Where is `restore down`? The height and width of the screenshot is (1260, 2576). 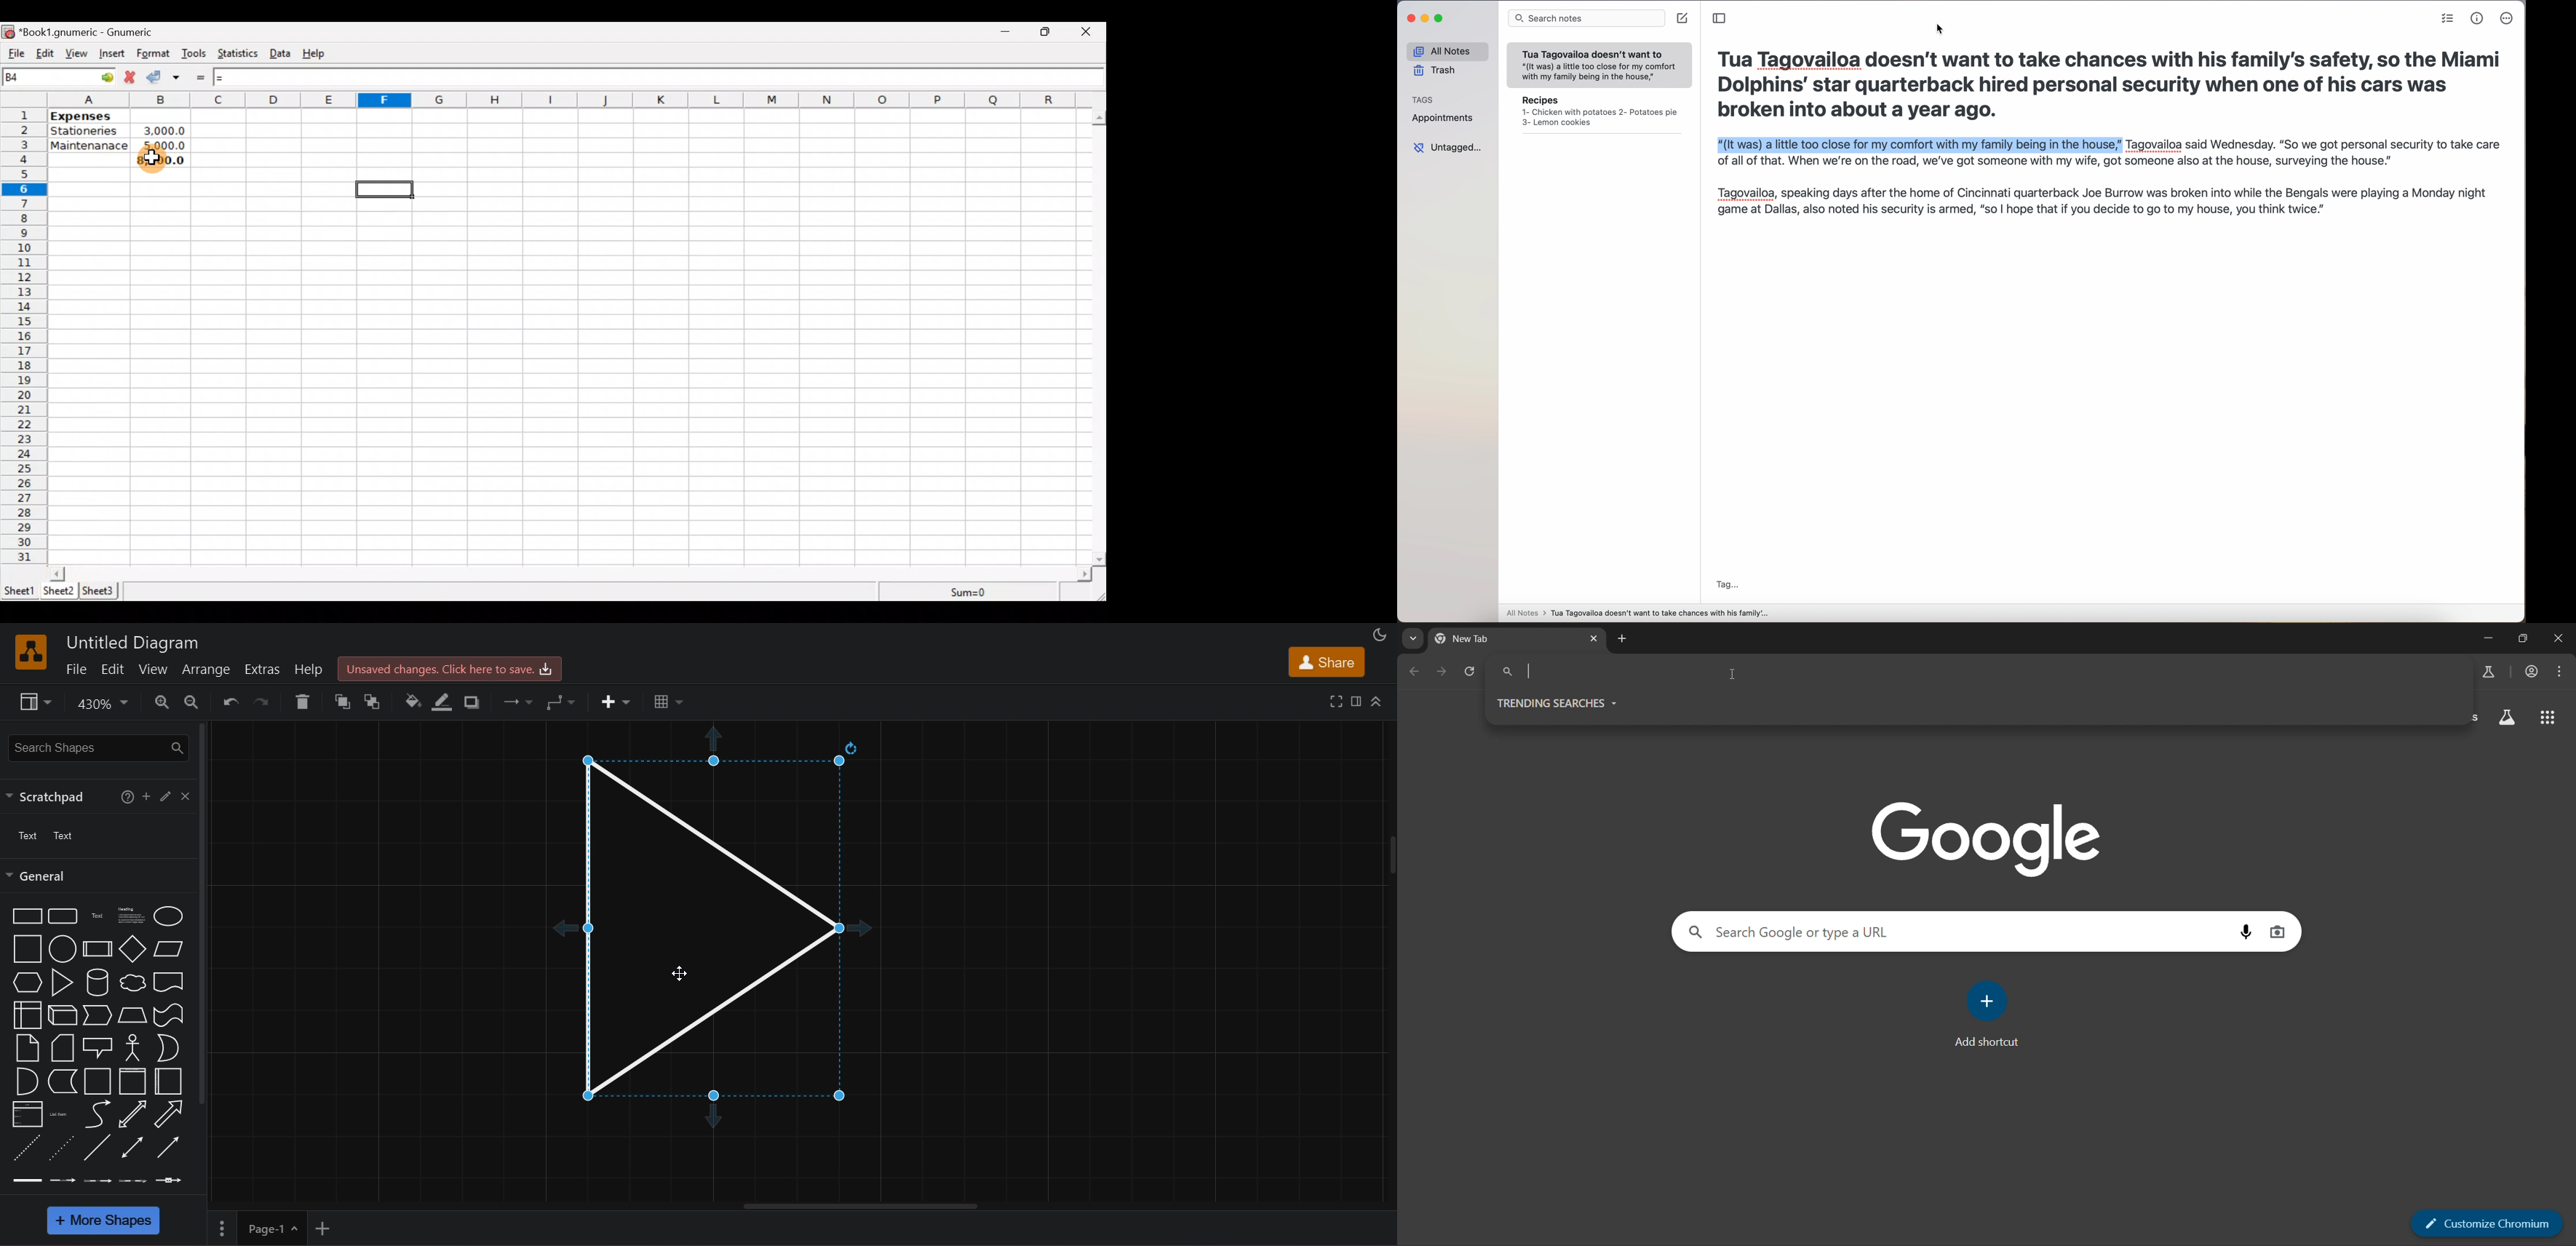 restore down is located at coordinates (2526, 638).